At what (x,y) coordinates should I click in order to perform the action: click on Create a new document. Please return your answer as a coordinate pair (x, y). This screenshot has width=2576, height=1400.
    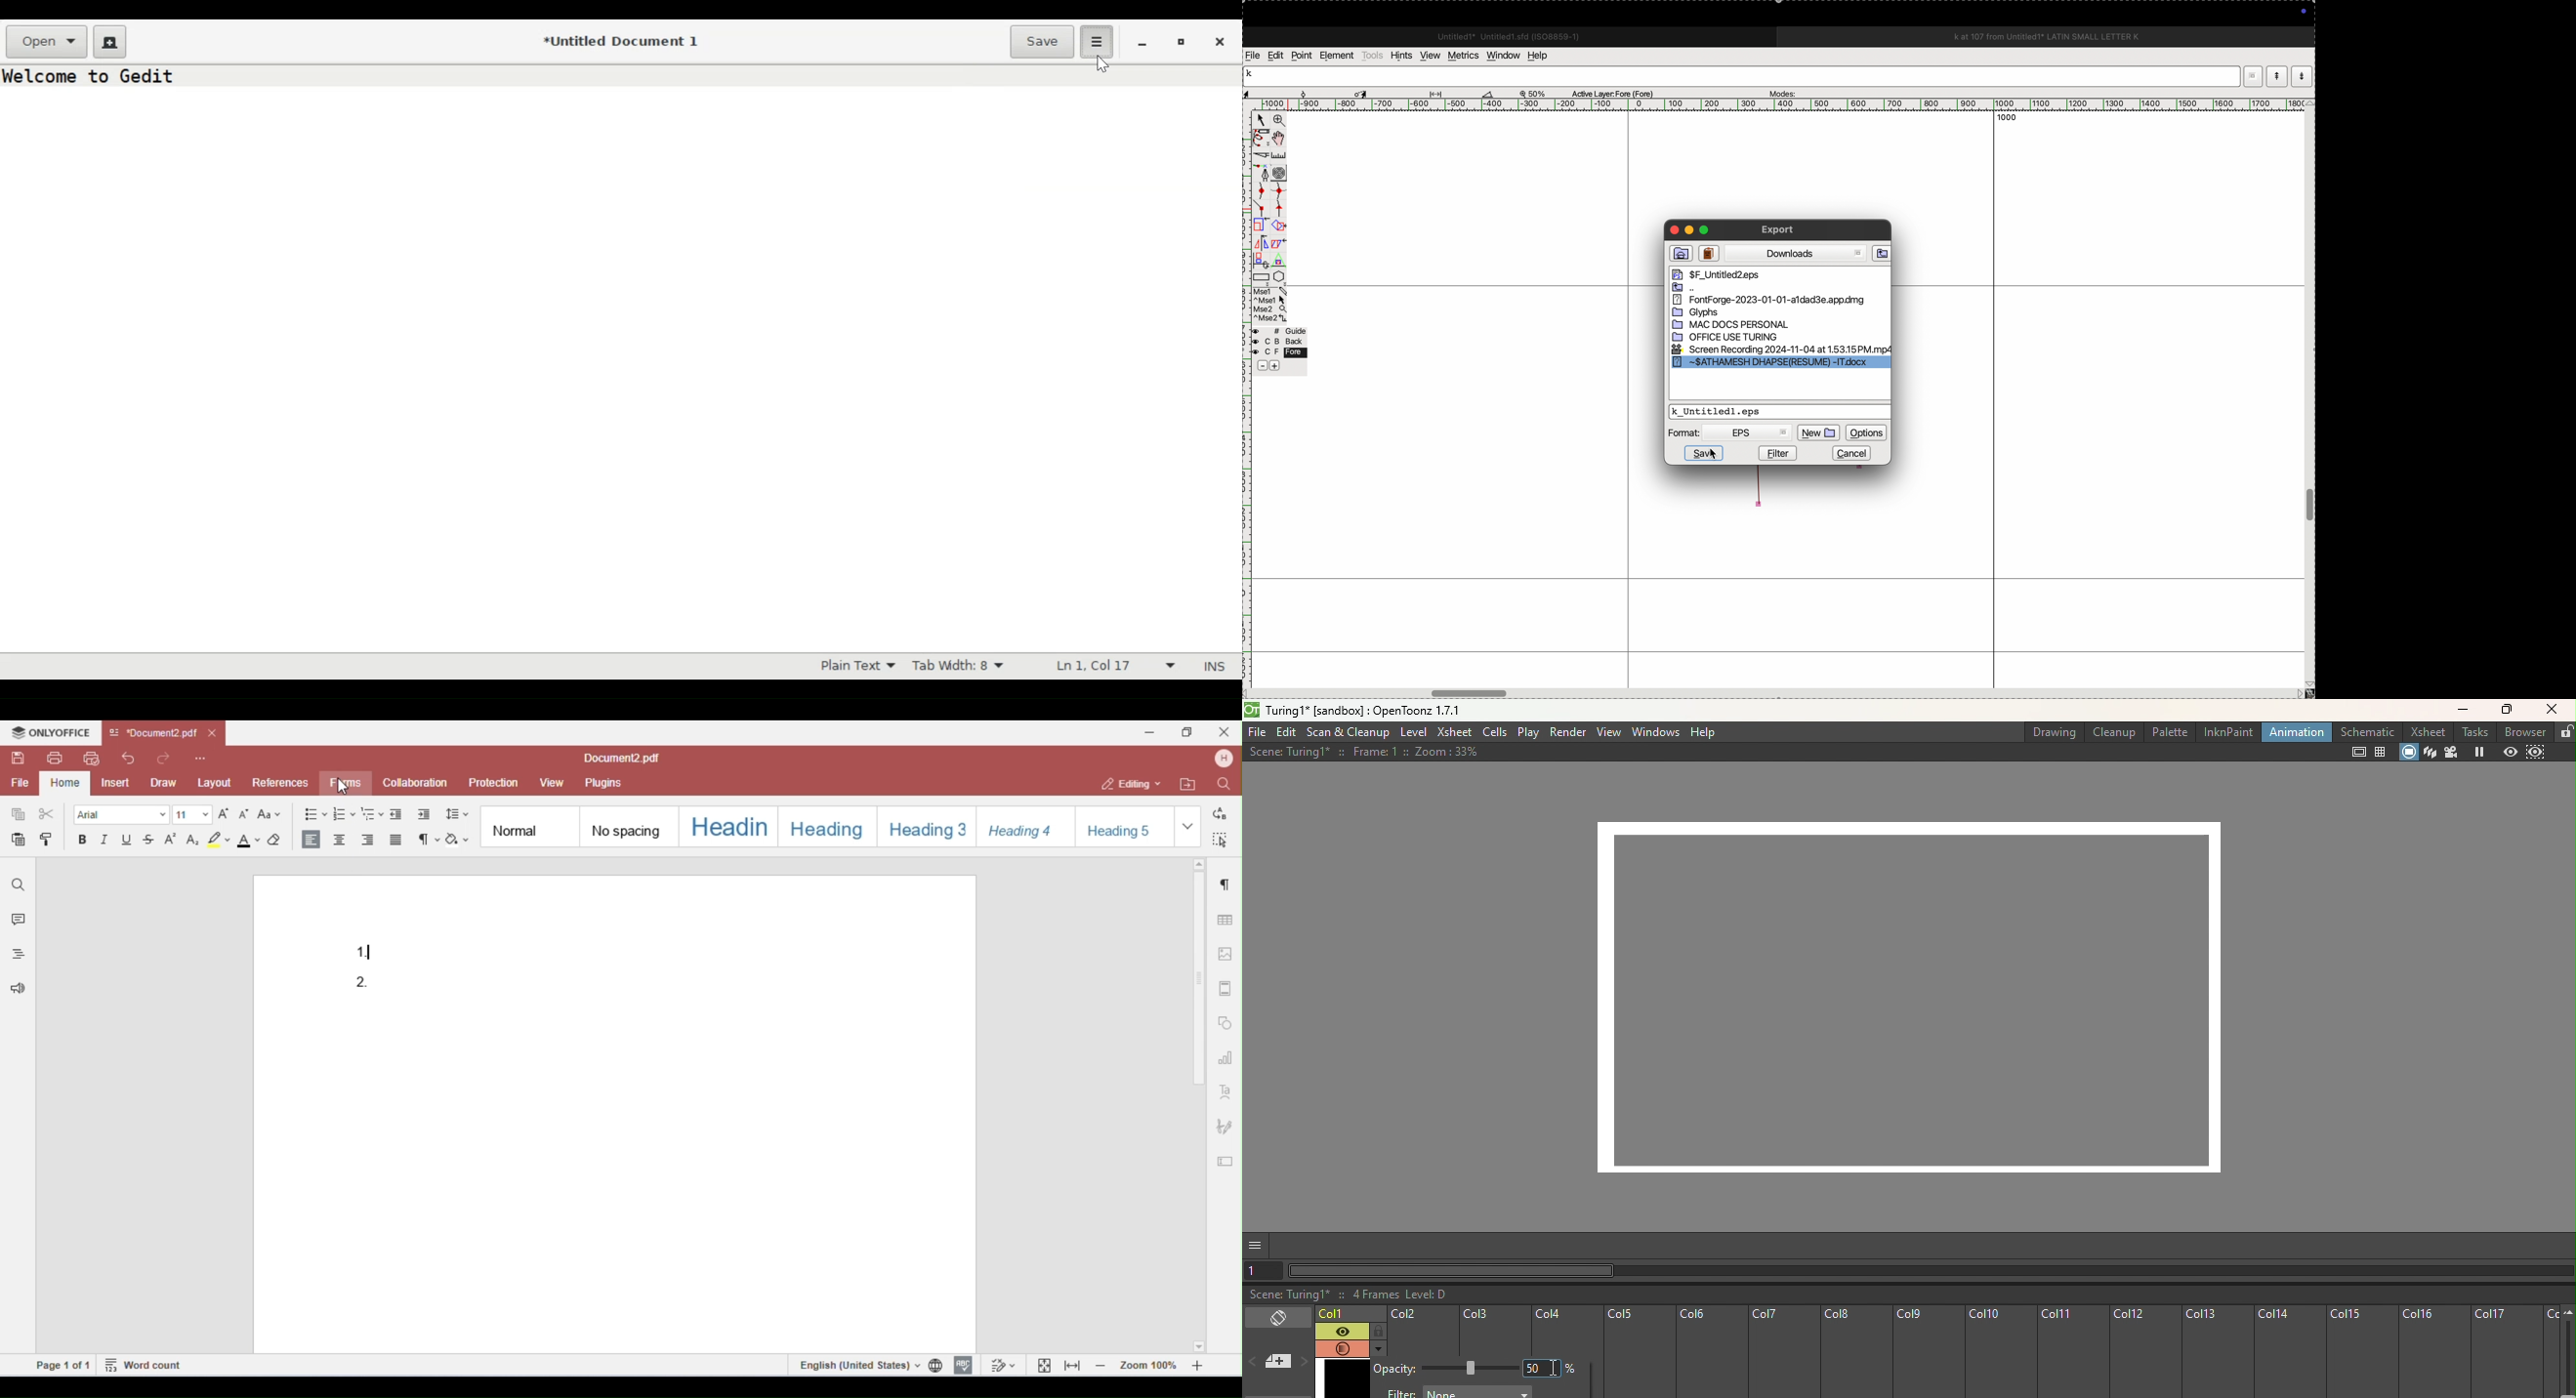
    Looking at the image, I should click on (109, 41).